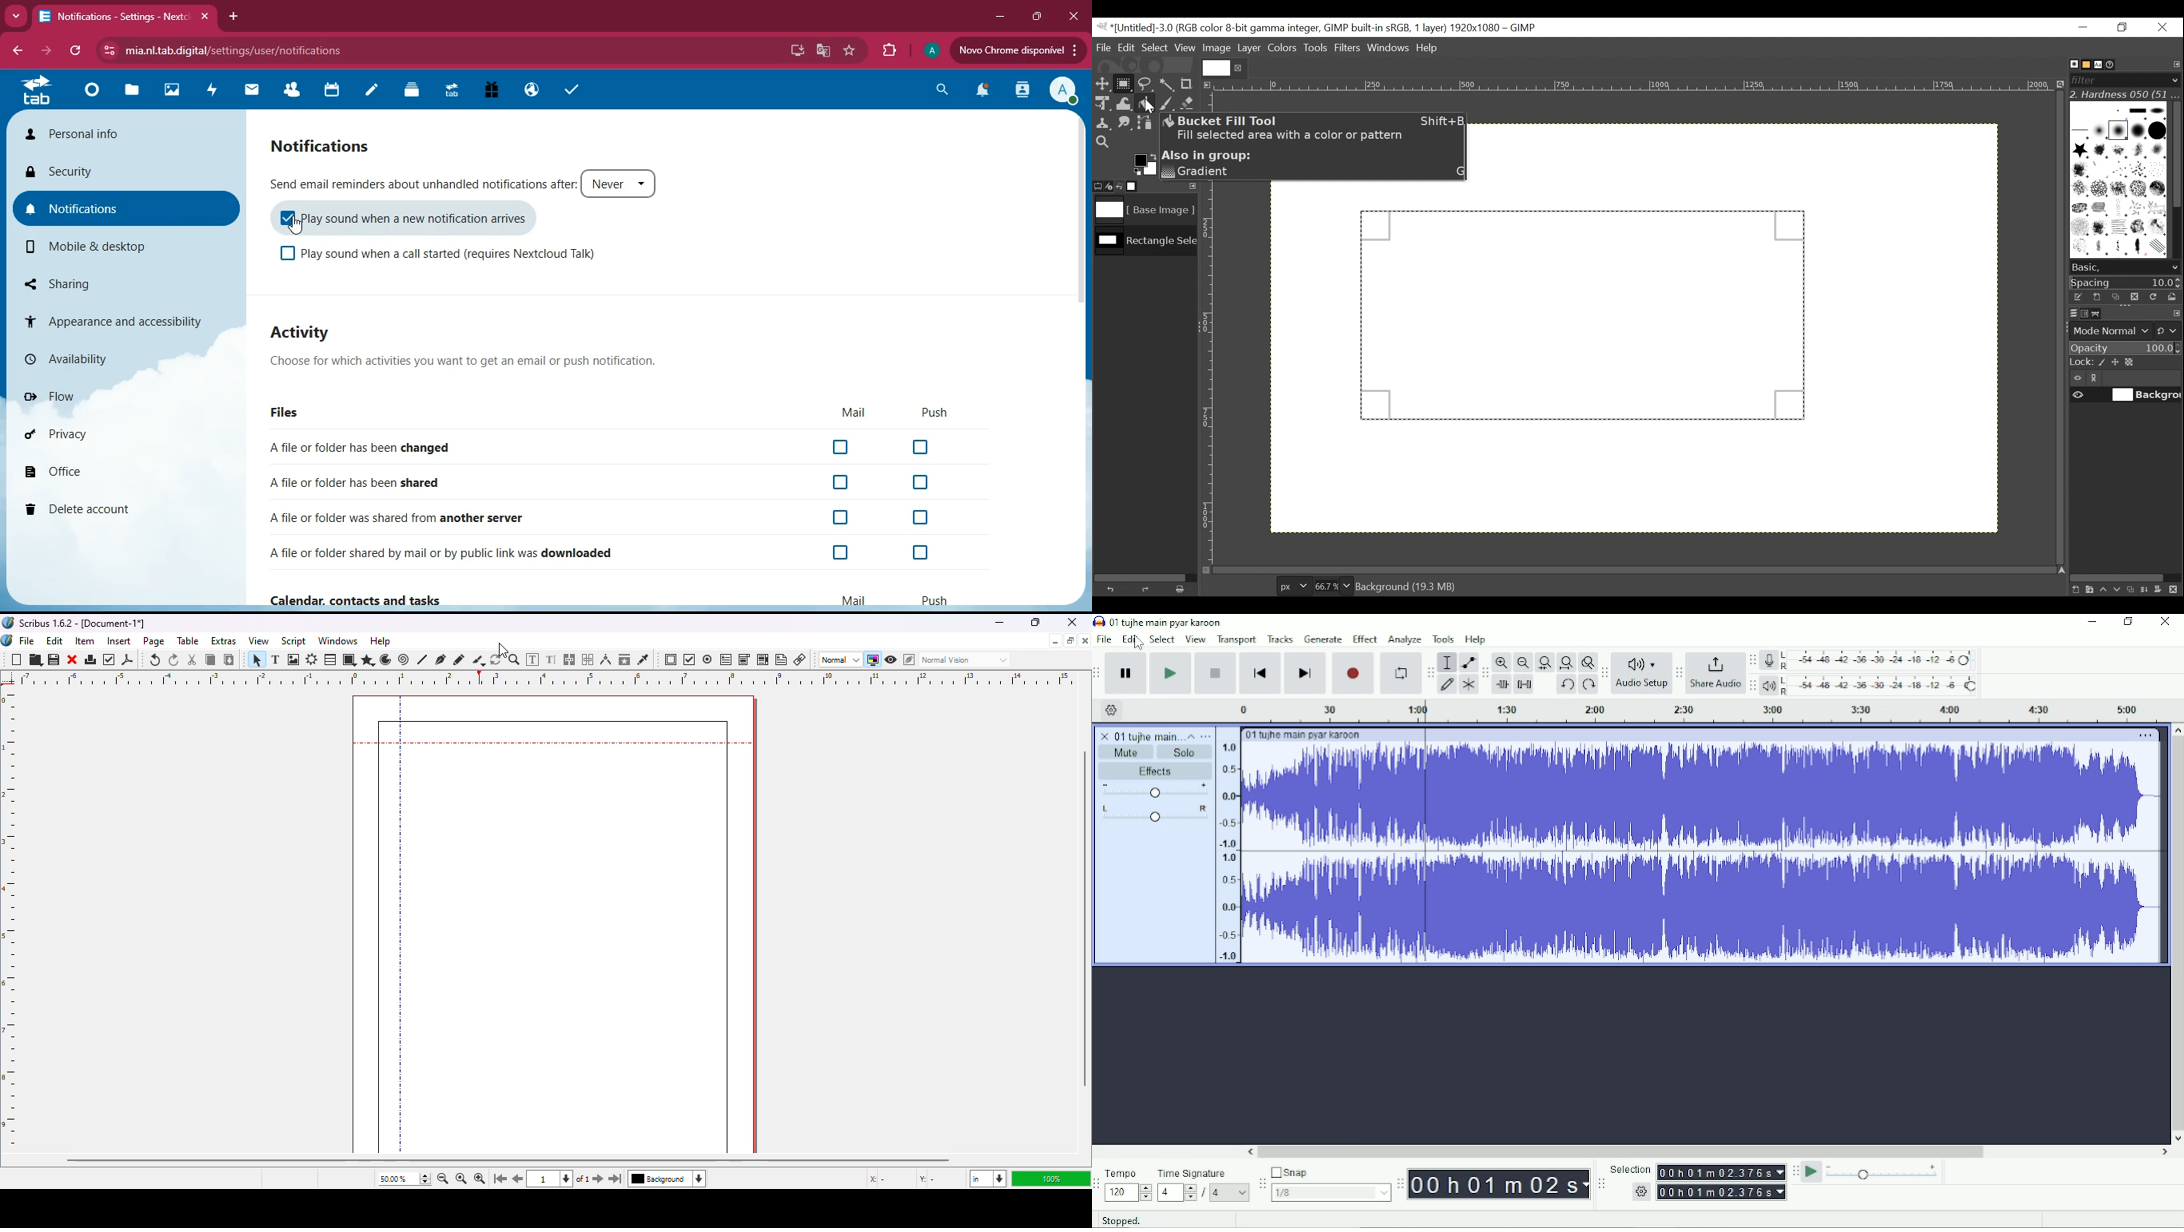 The image size is (2184, 1232). What do you see at coordinates (1126, 124) in the screenshot?
I see `Smudge tool` at bounding box center [1126, 124].